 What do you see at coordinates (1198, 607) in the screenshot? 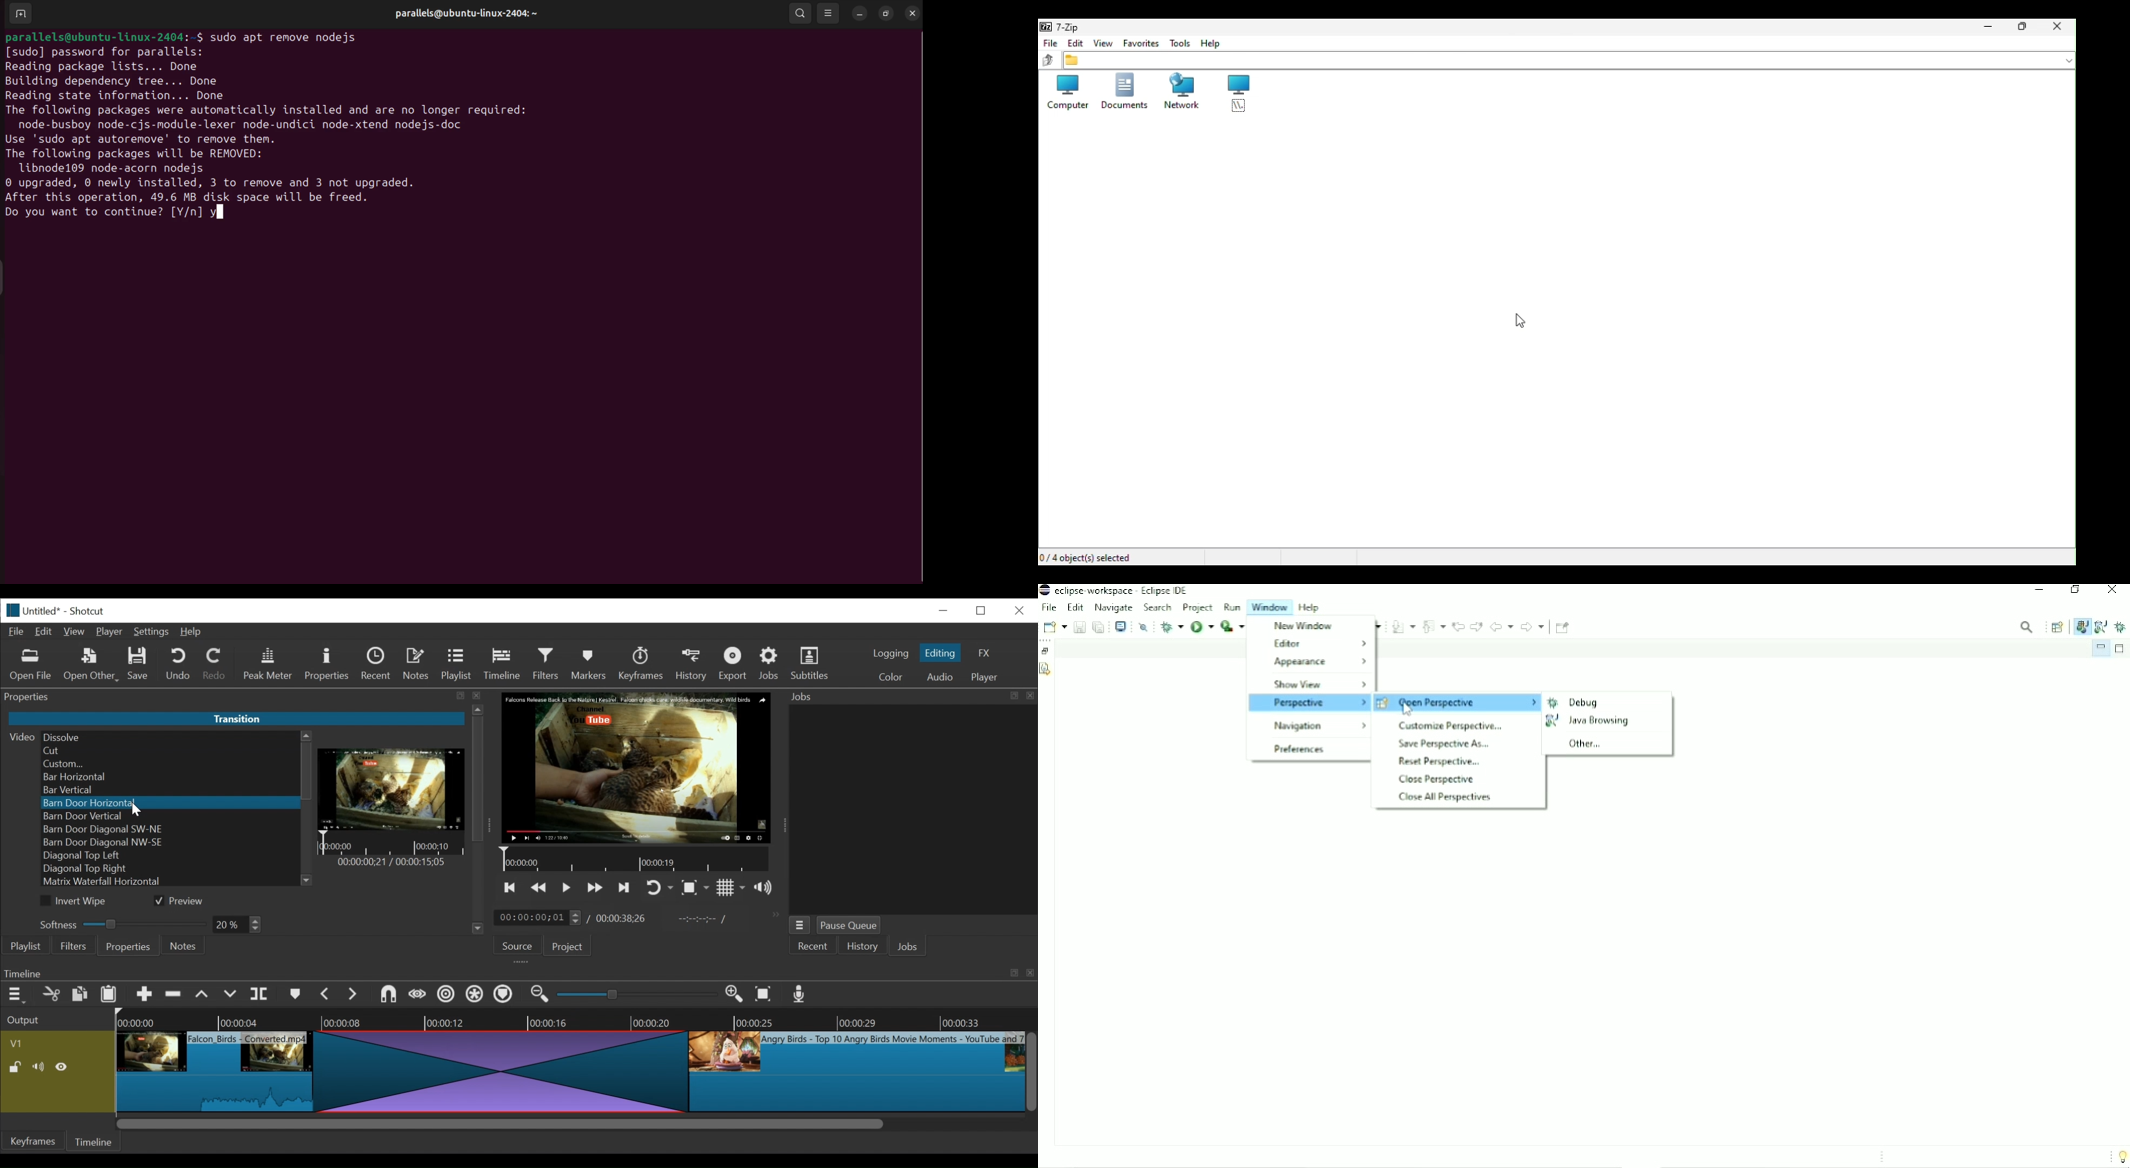
I see `Project` at bounding box center [1198, 607].